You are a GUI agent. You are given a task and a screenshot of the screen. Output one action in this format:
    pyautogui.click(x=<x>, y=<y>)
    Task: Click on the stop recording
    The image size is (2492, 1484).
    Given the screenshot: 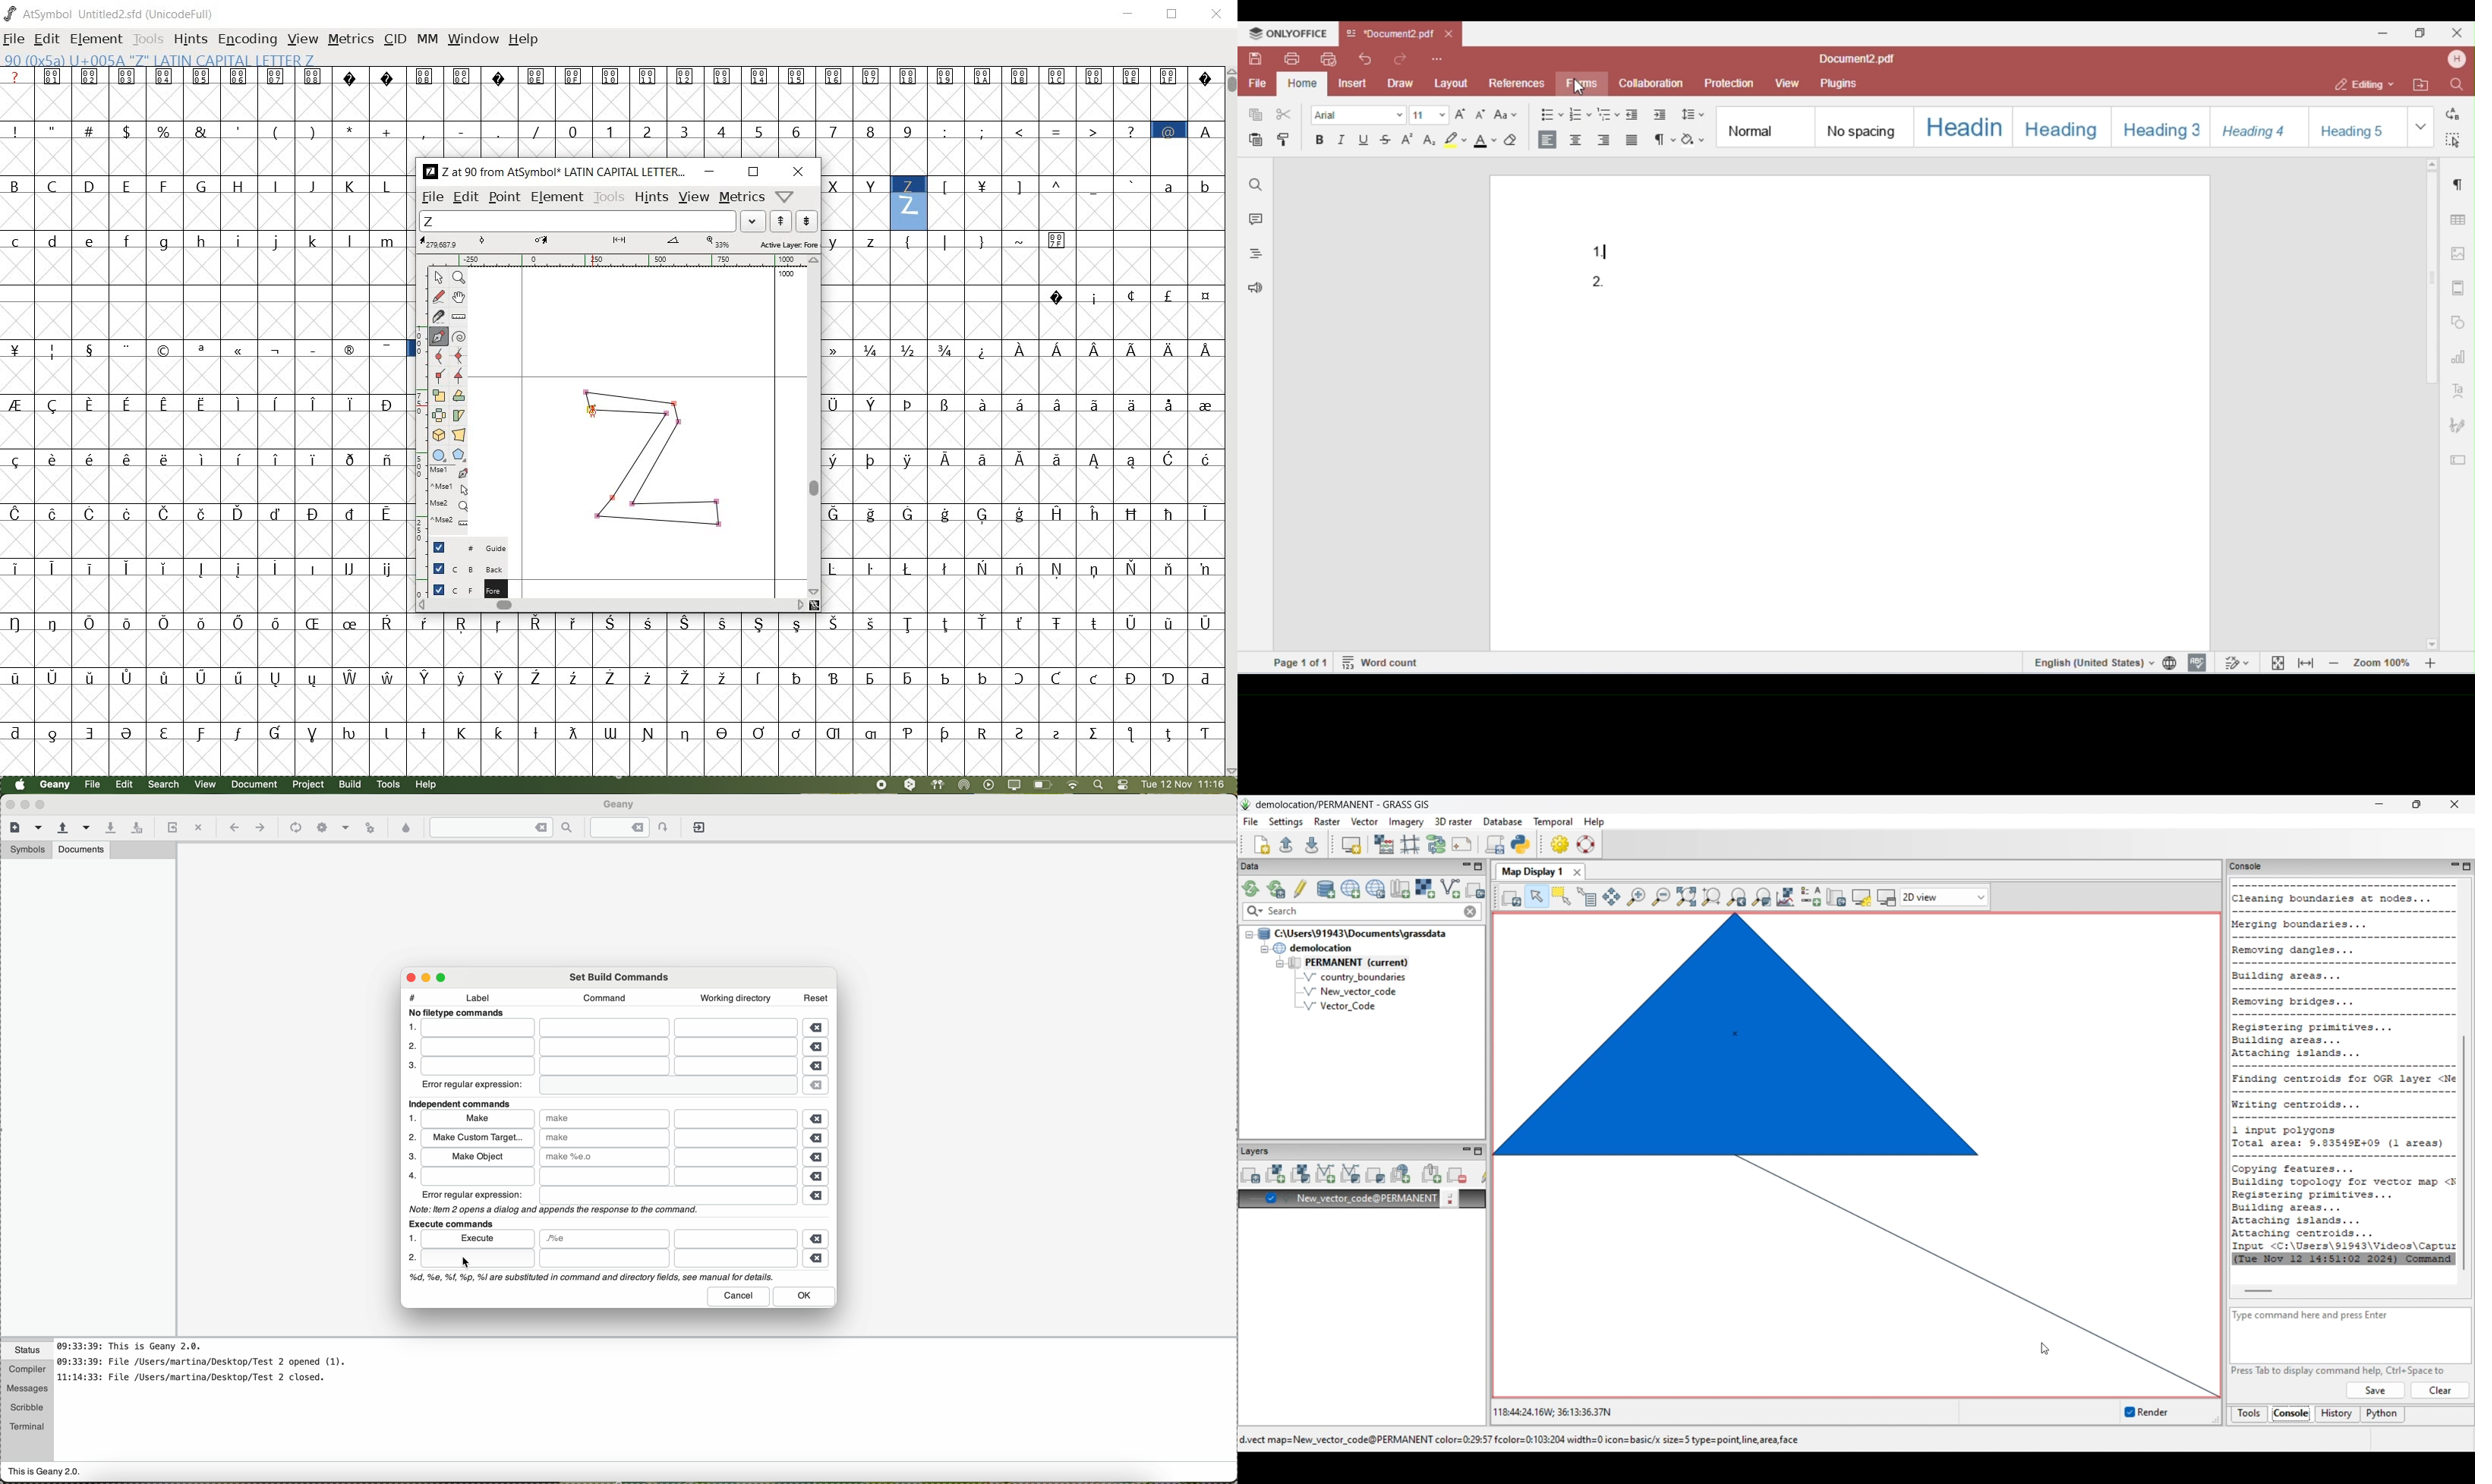 What is the action you would take?
    pyautogui.click(x=880, y=785)
    